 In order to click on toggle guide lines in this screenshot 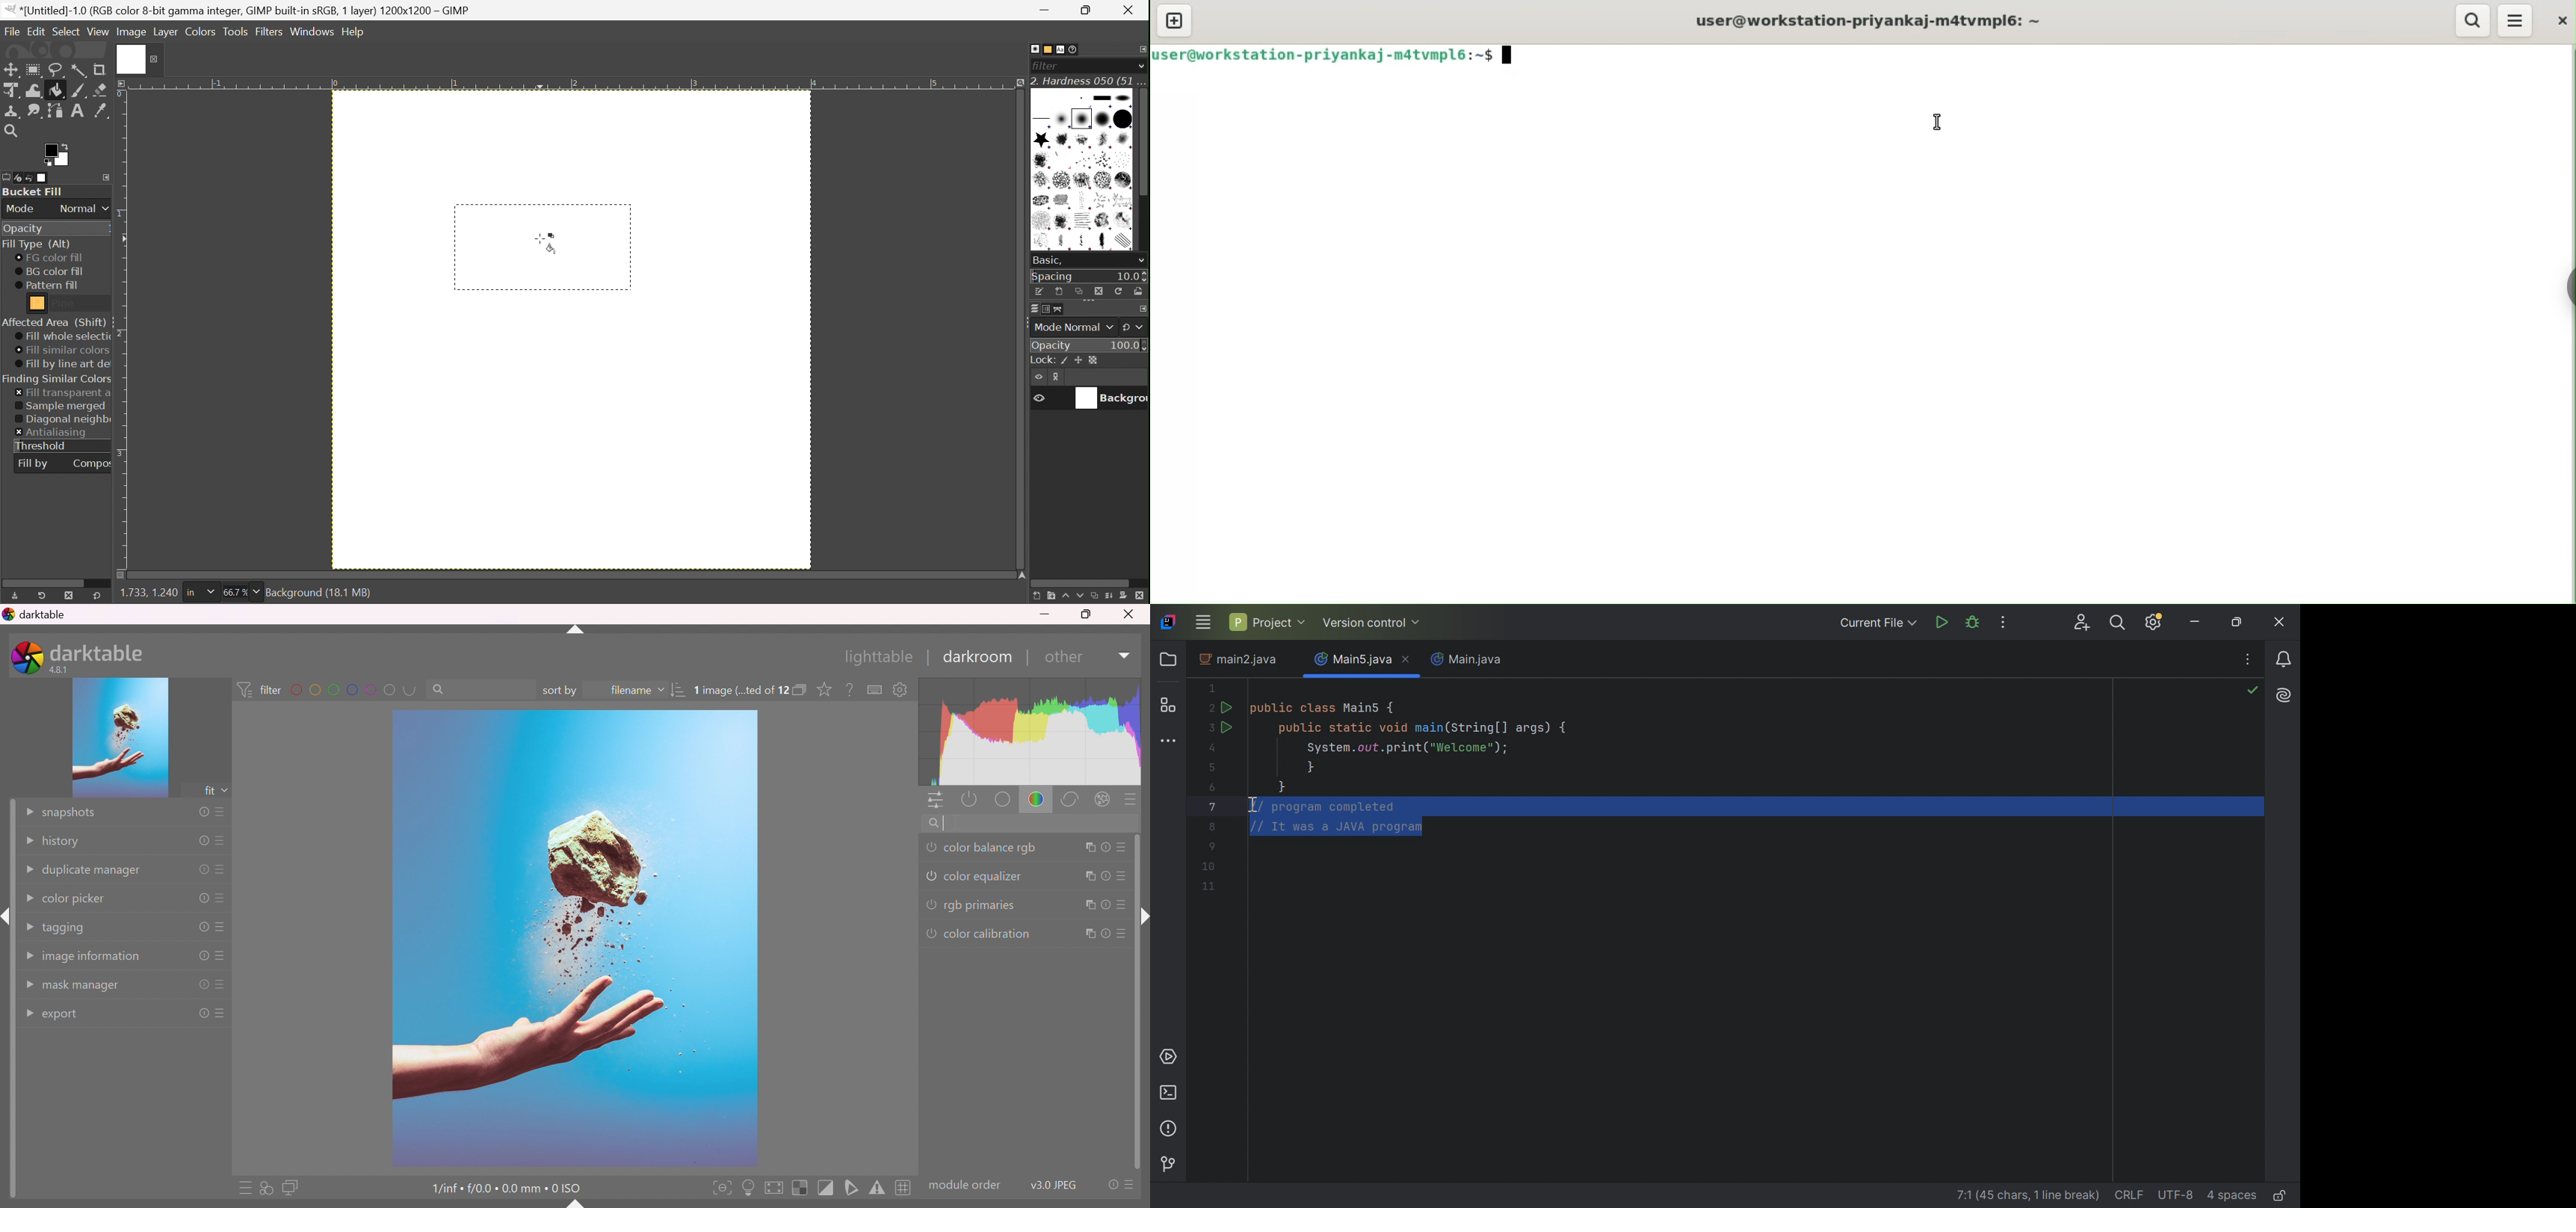, I will do `click(902, 1188)`.